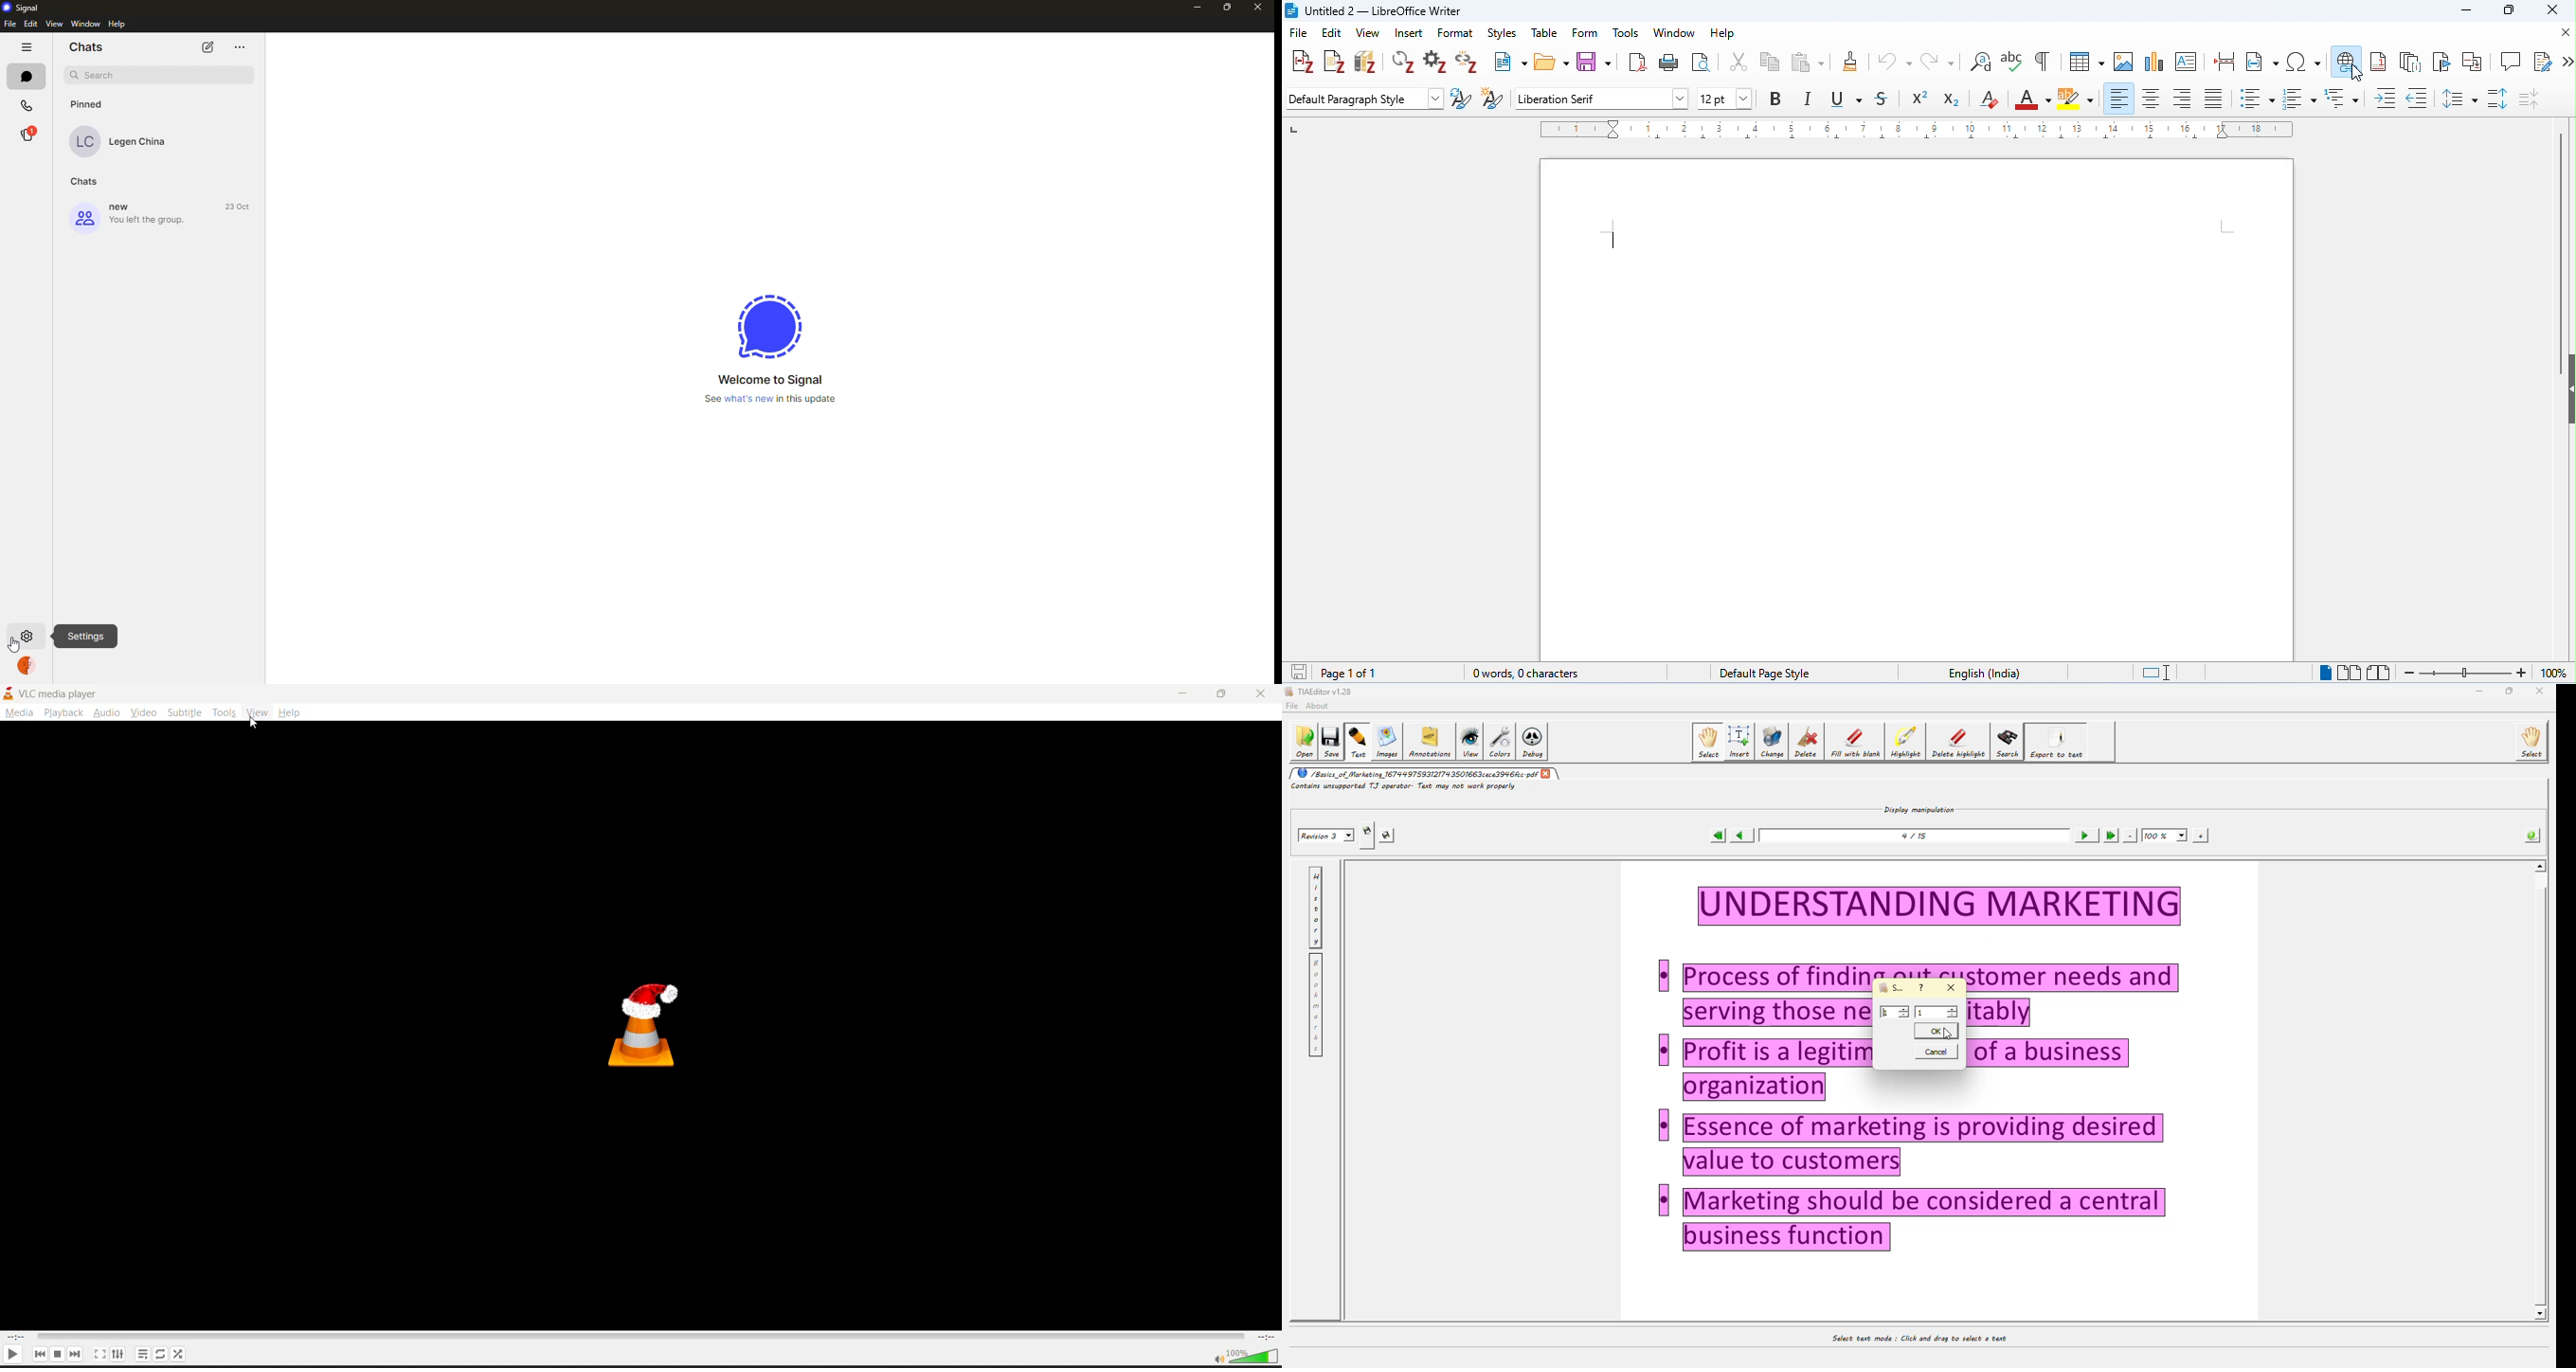 This screenshot has height=1372, width=2576. I want to click on insert chart, so click(2154, 61).